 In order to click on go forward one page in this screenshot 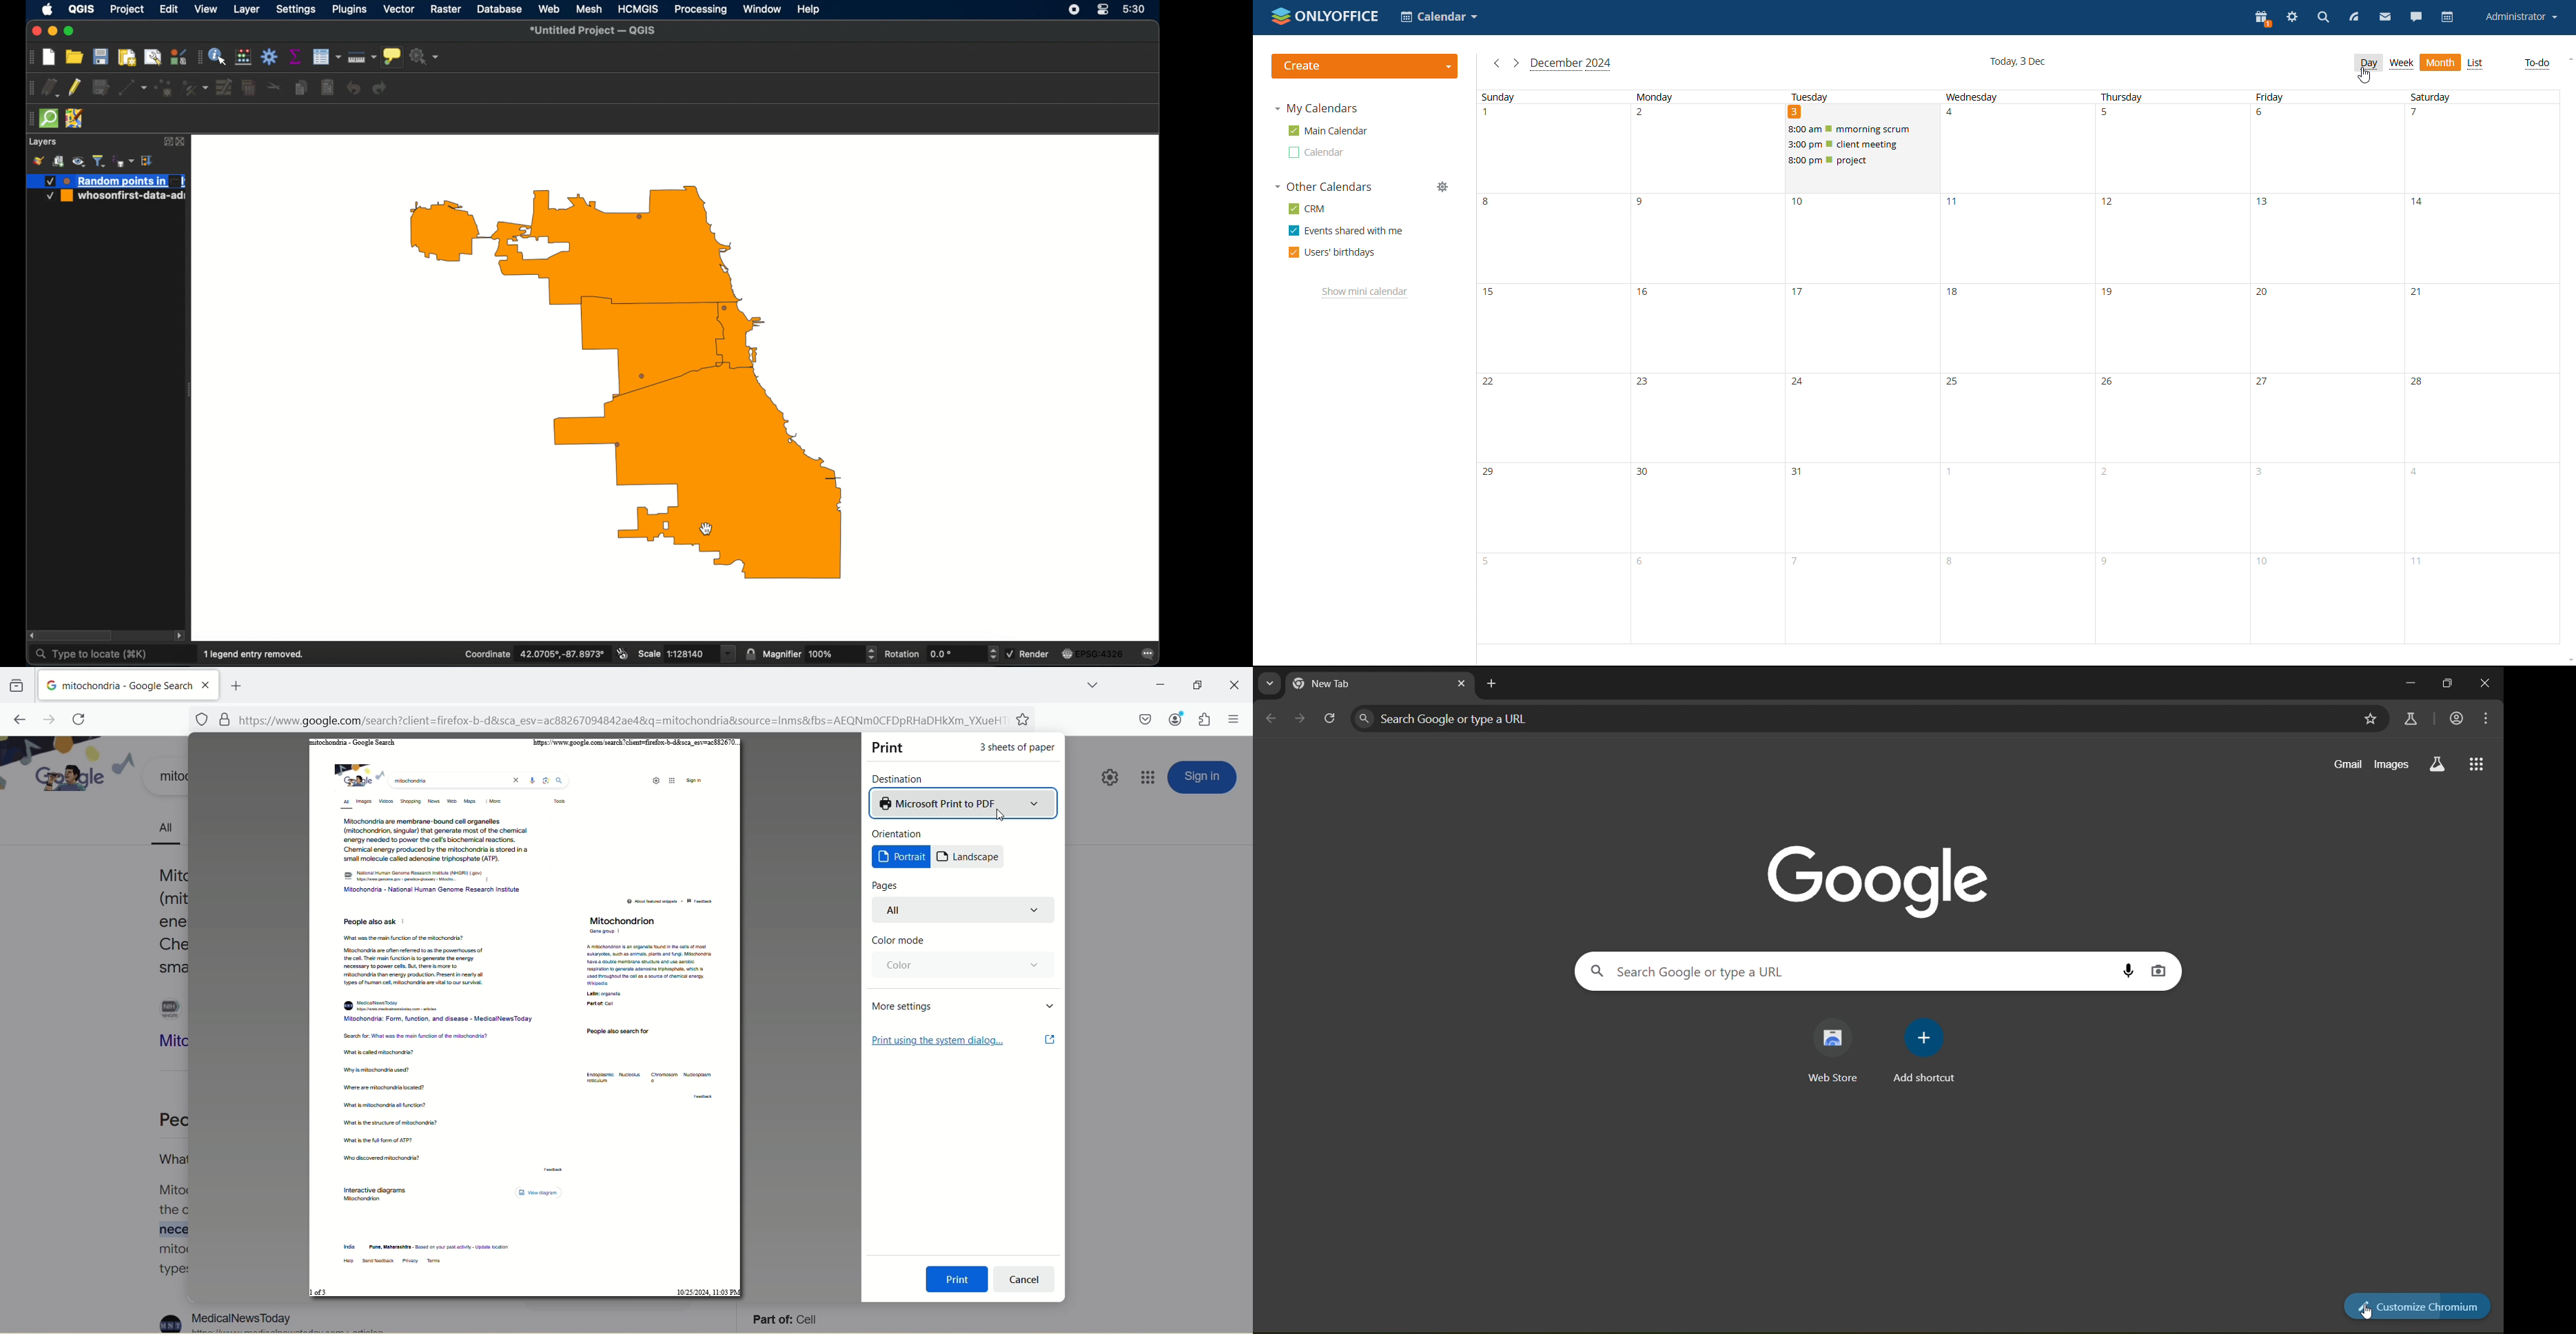, I will do `click(1302, 719)`.